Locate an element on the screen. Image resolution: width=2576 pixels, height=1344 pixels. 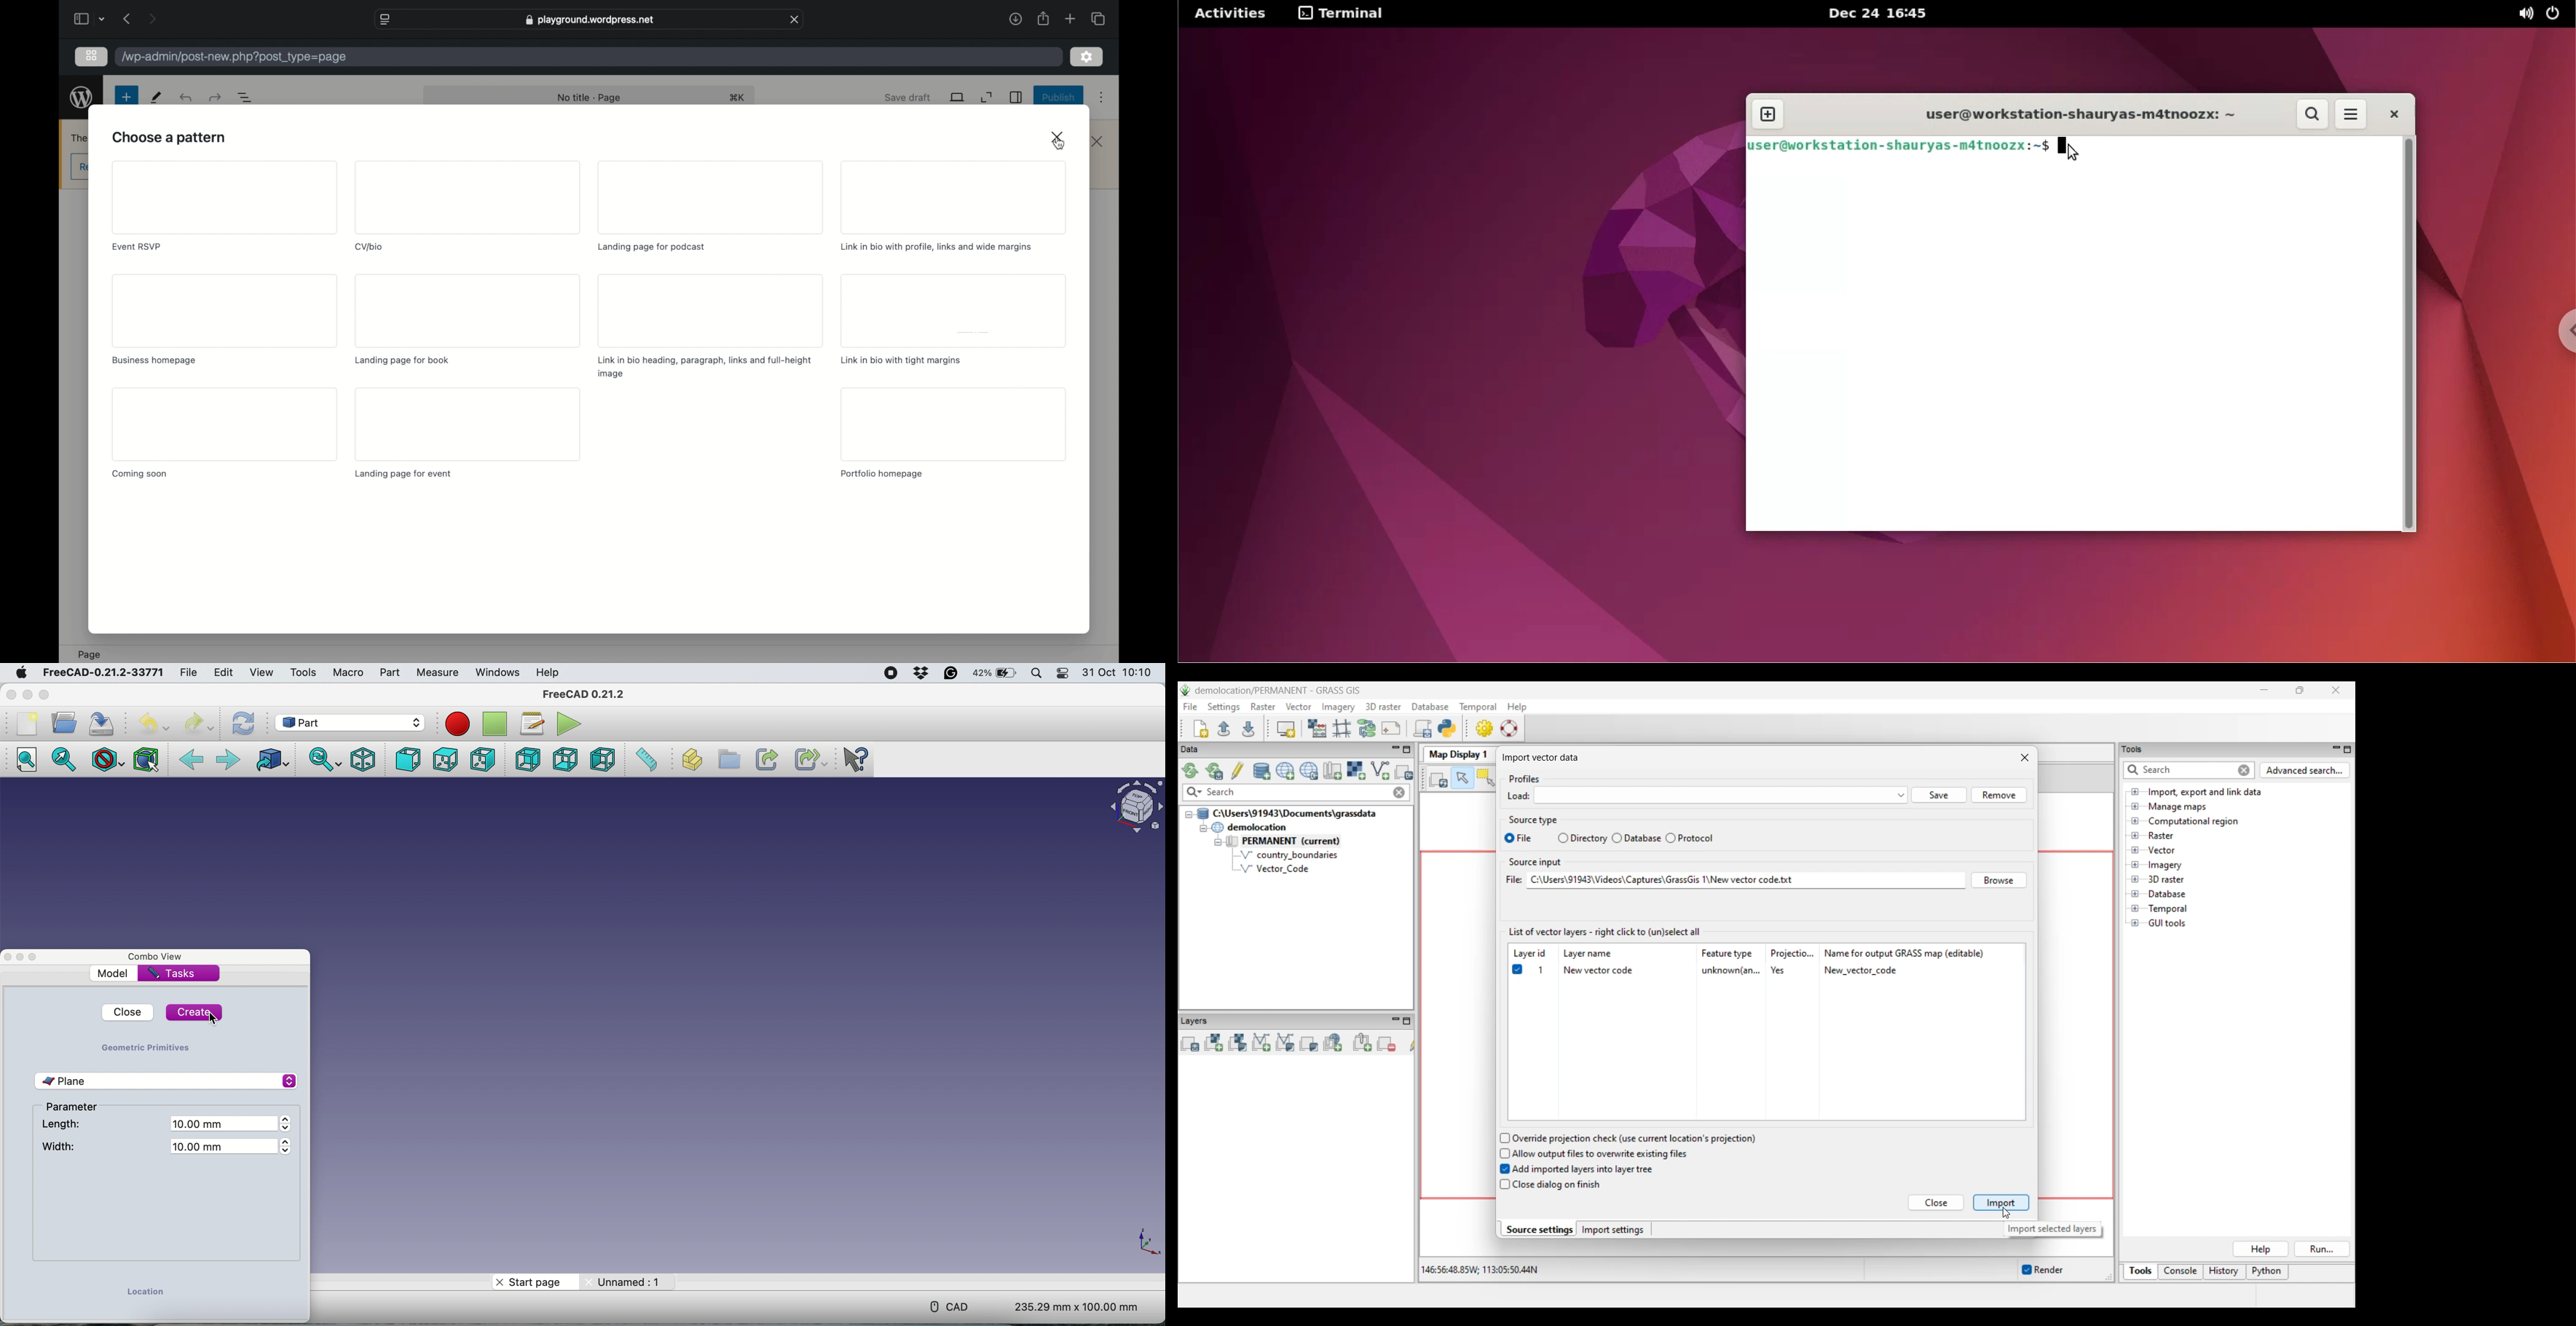
Unnamed : 1 is located at coordinates (627, 1281).